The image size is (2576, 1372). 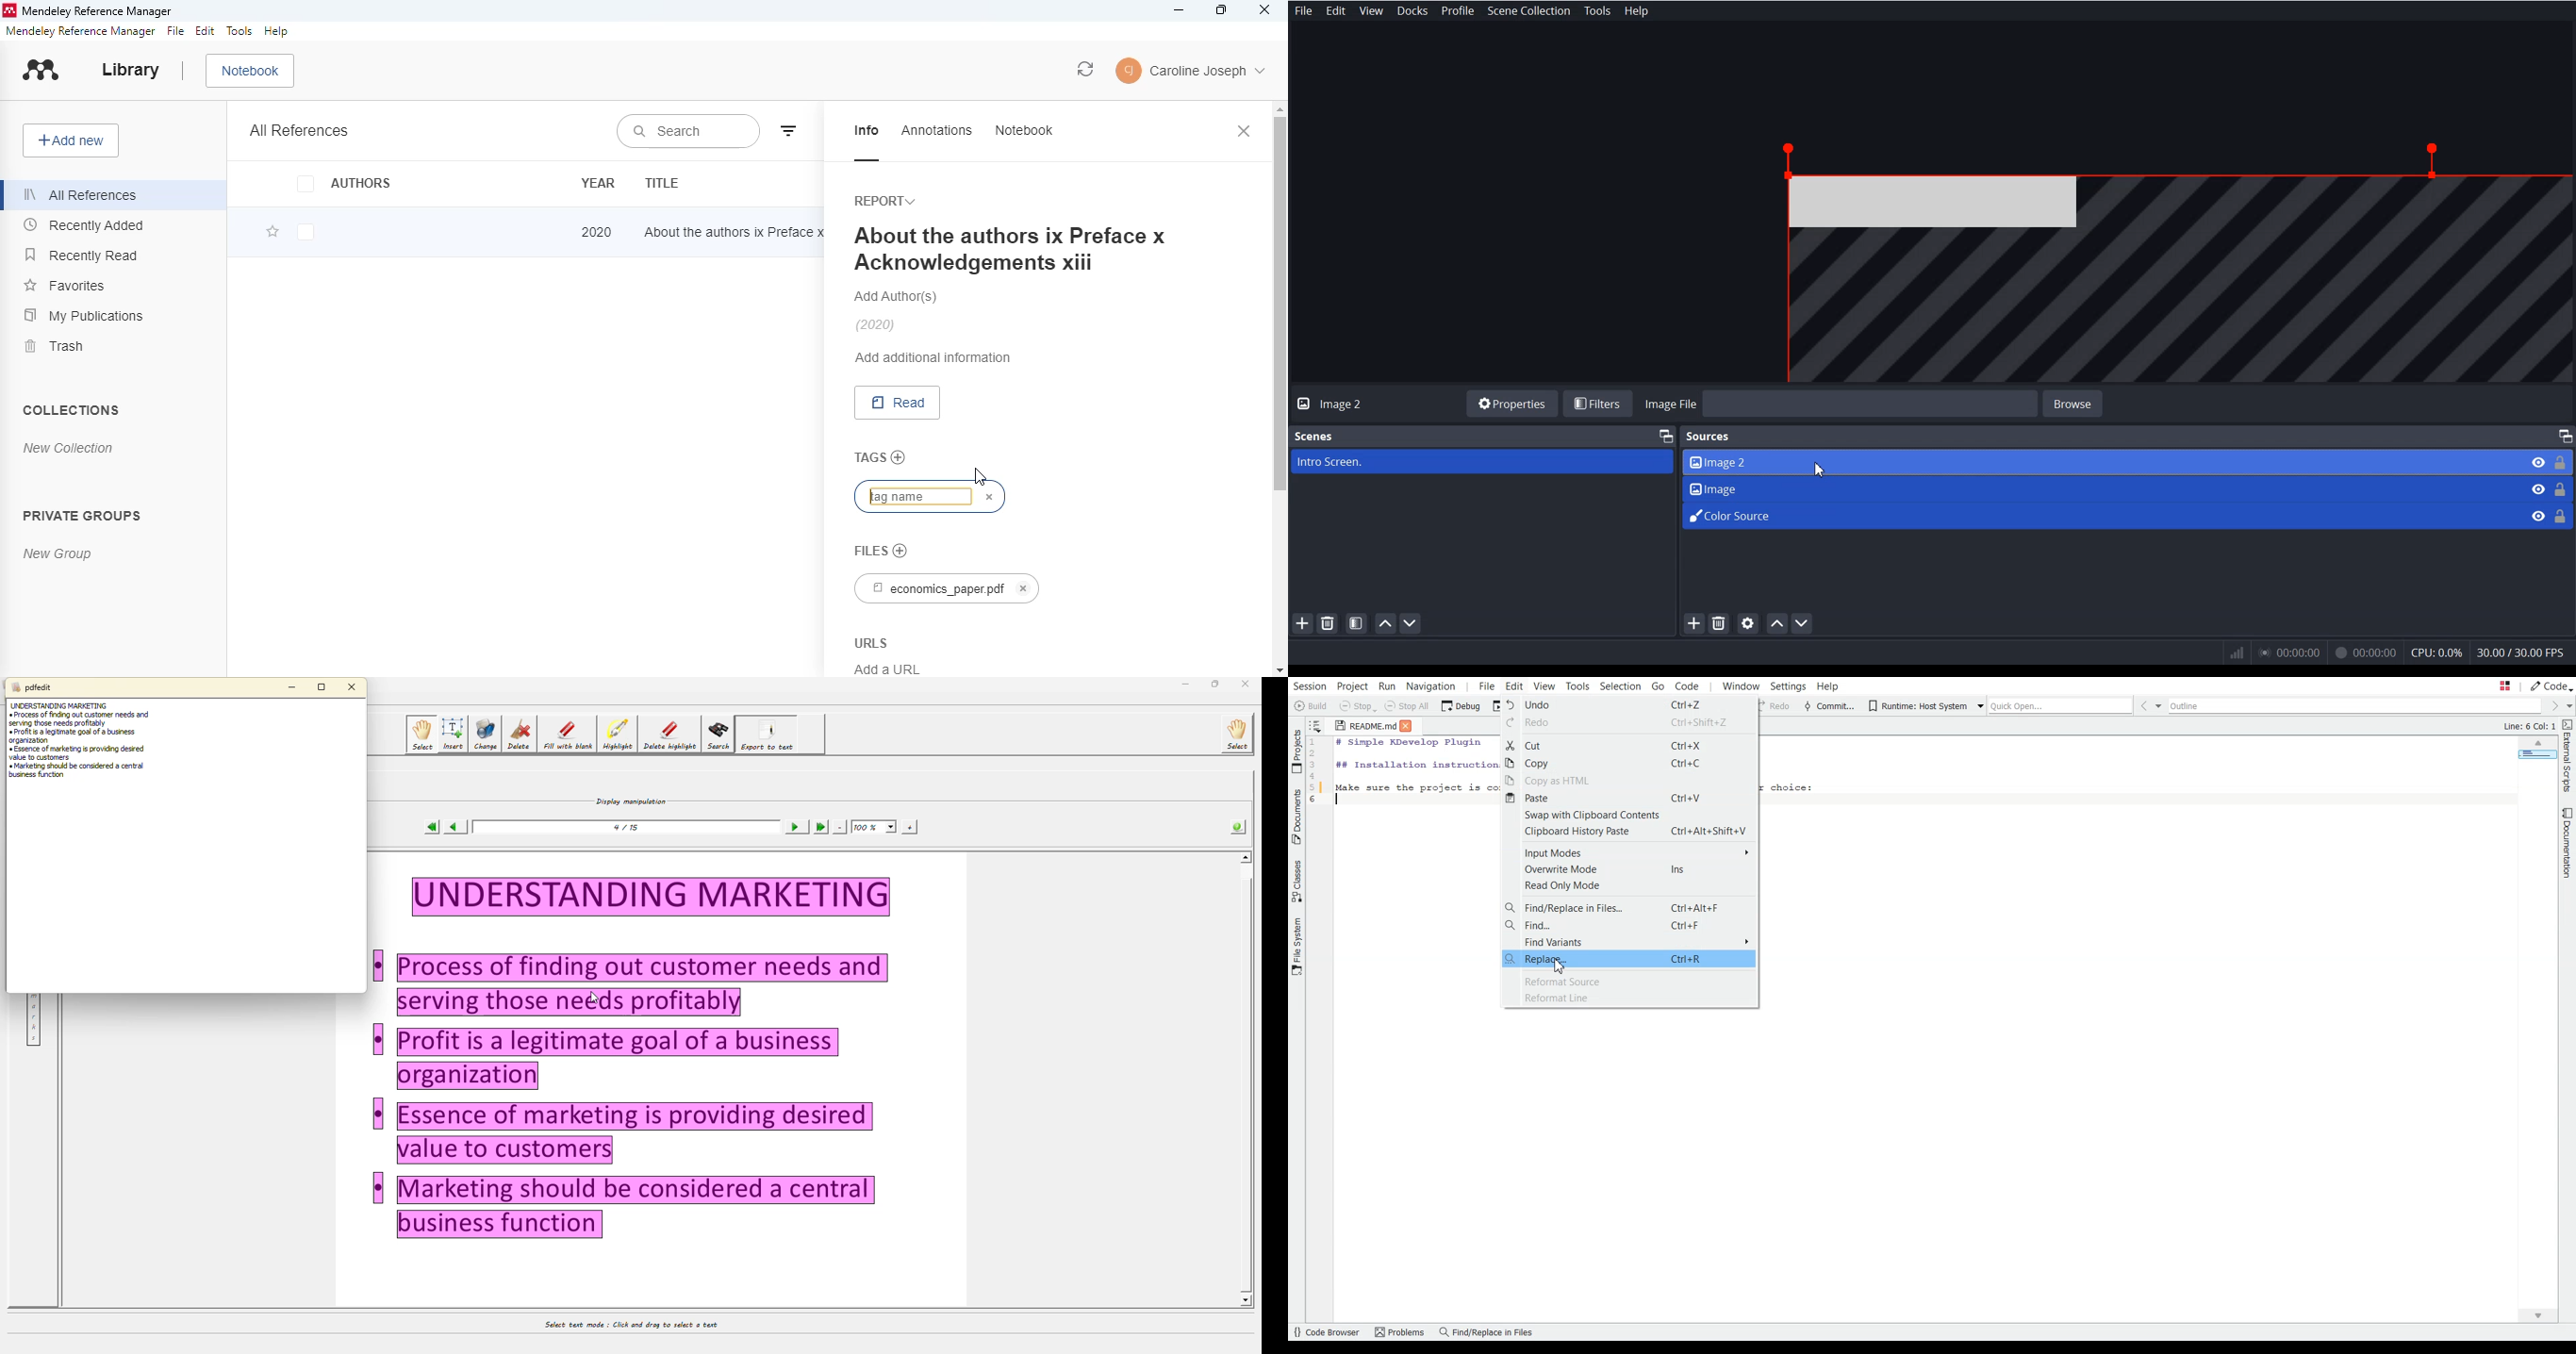 What do you see at coordinates (239, 31) in the screenshot?
I see `tools` at bounding box center [239, 31].